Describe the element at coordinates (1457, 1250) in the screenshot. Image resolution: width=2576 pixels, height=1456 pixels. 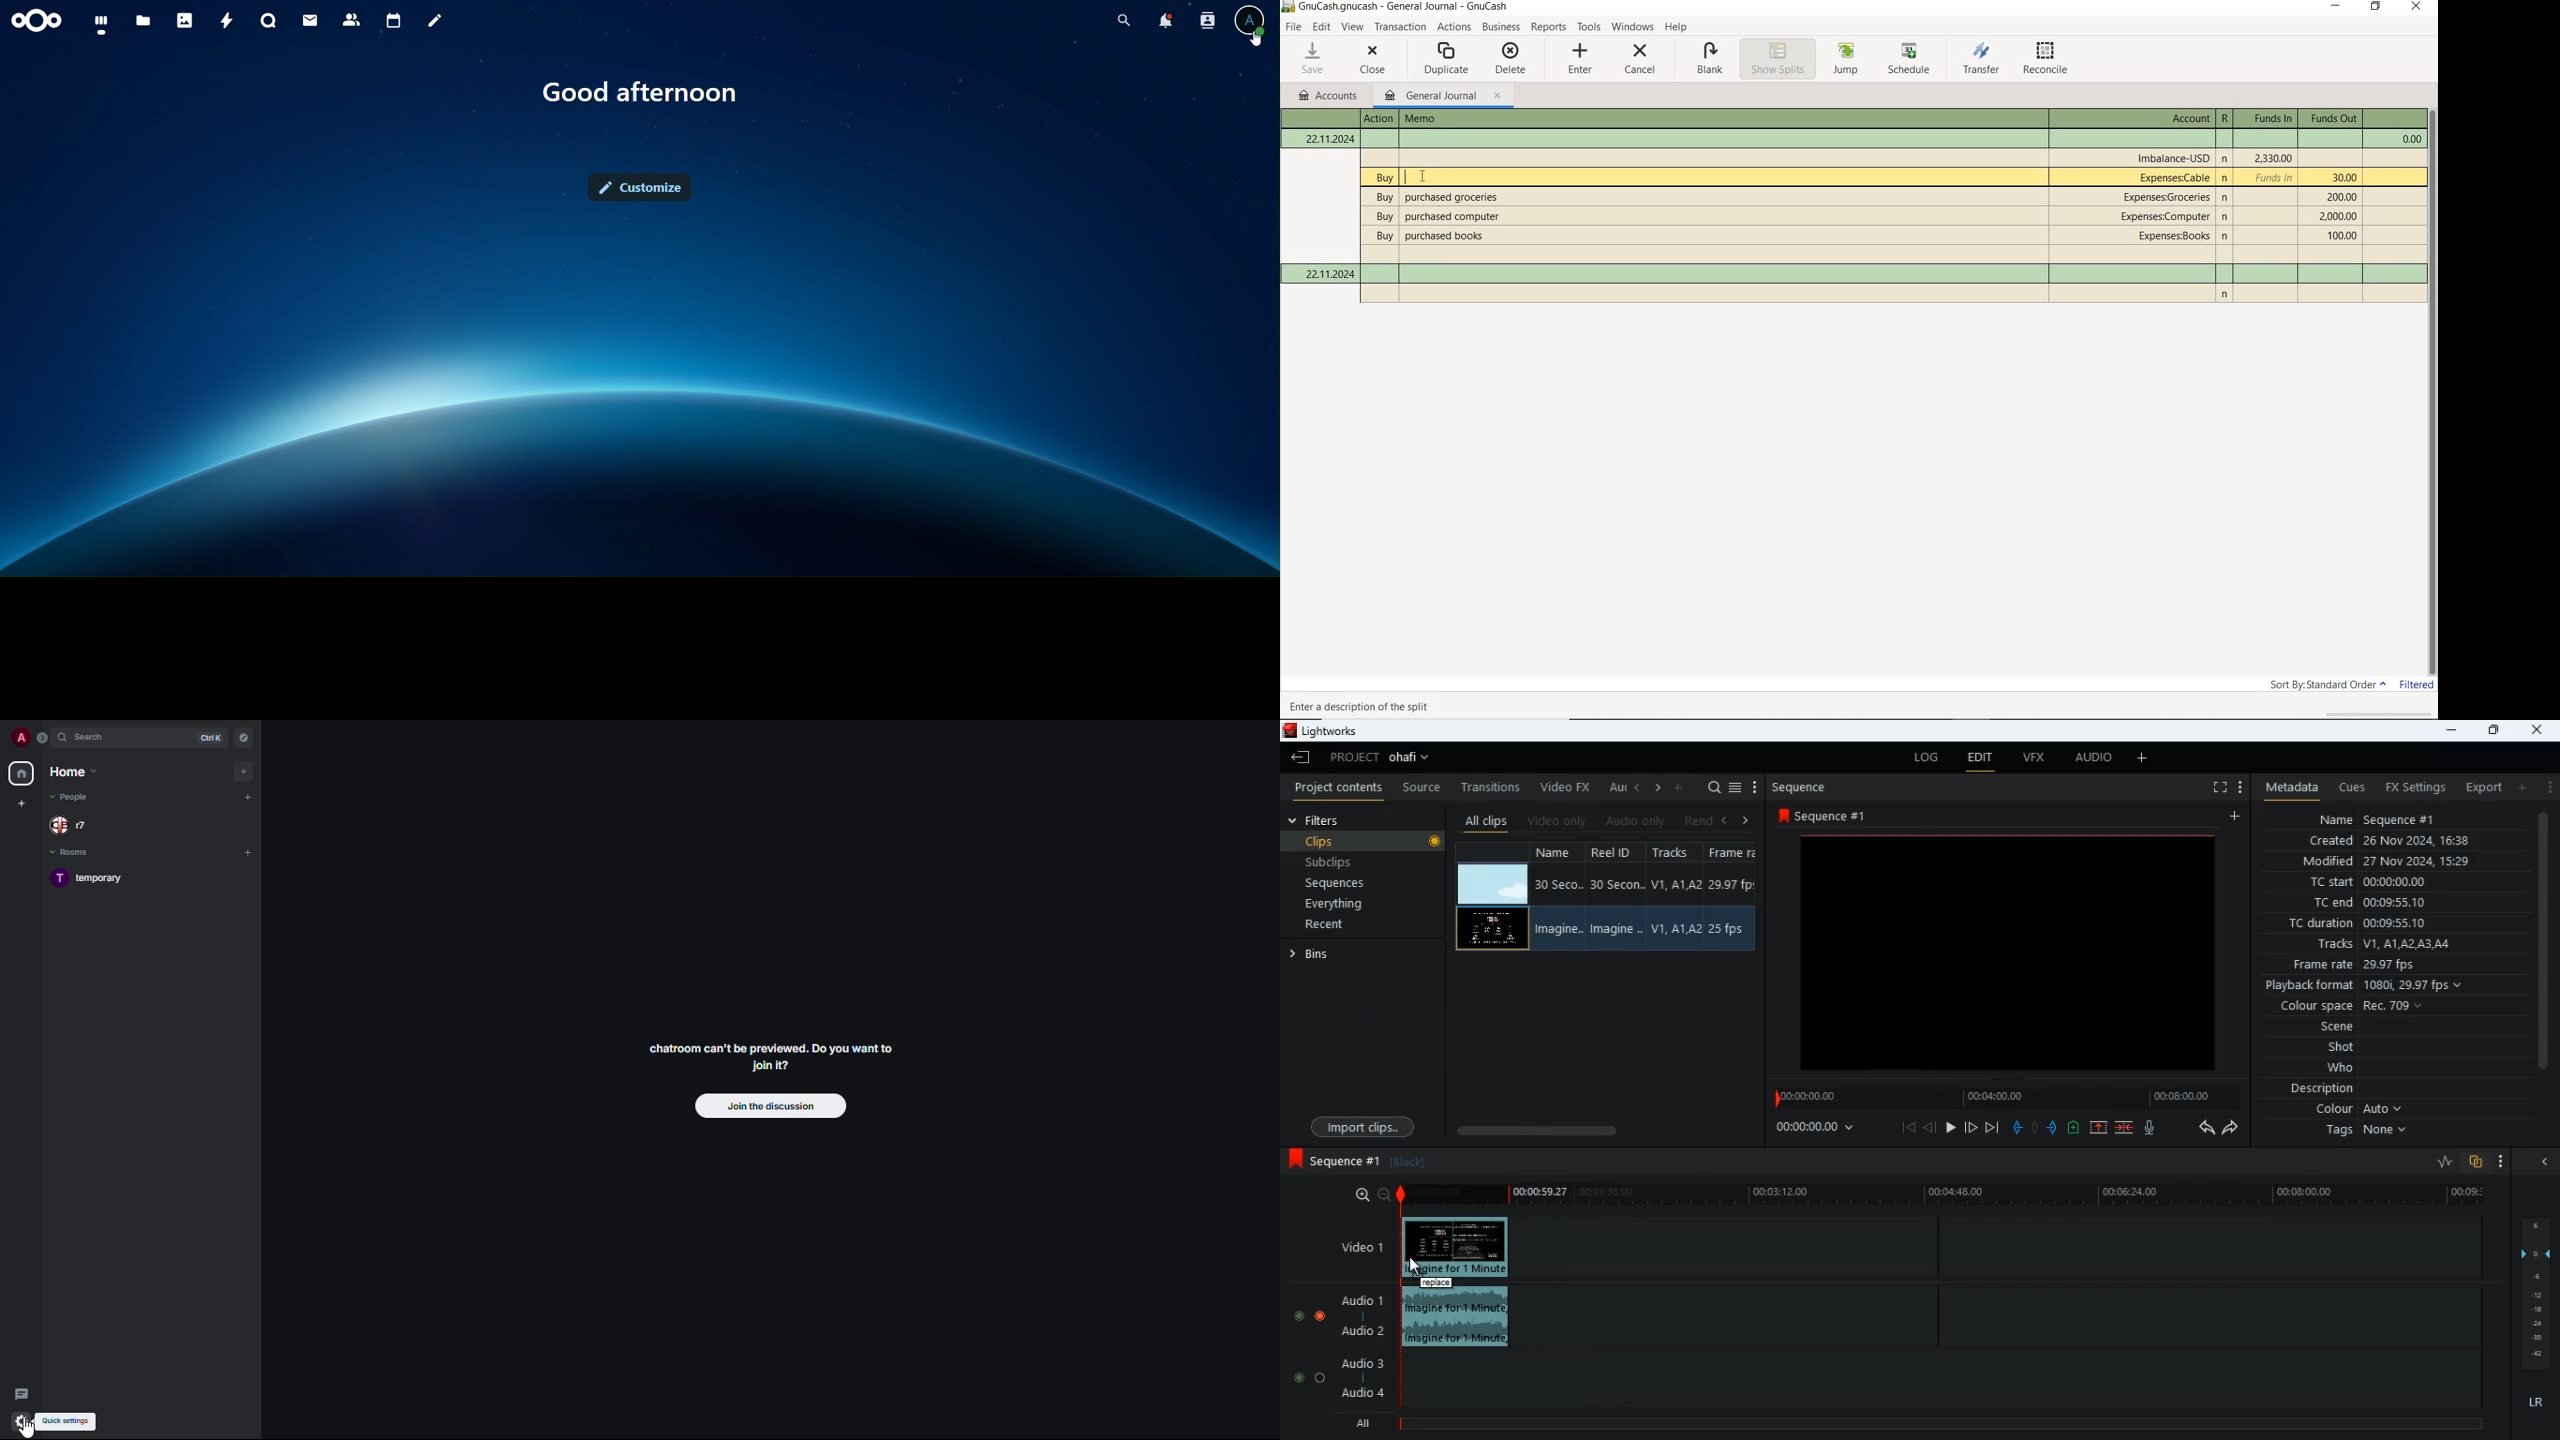
I see `"Imagine" video clip` at that location.